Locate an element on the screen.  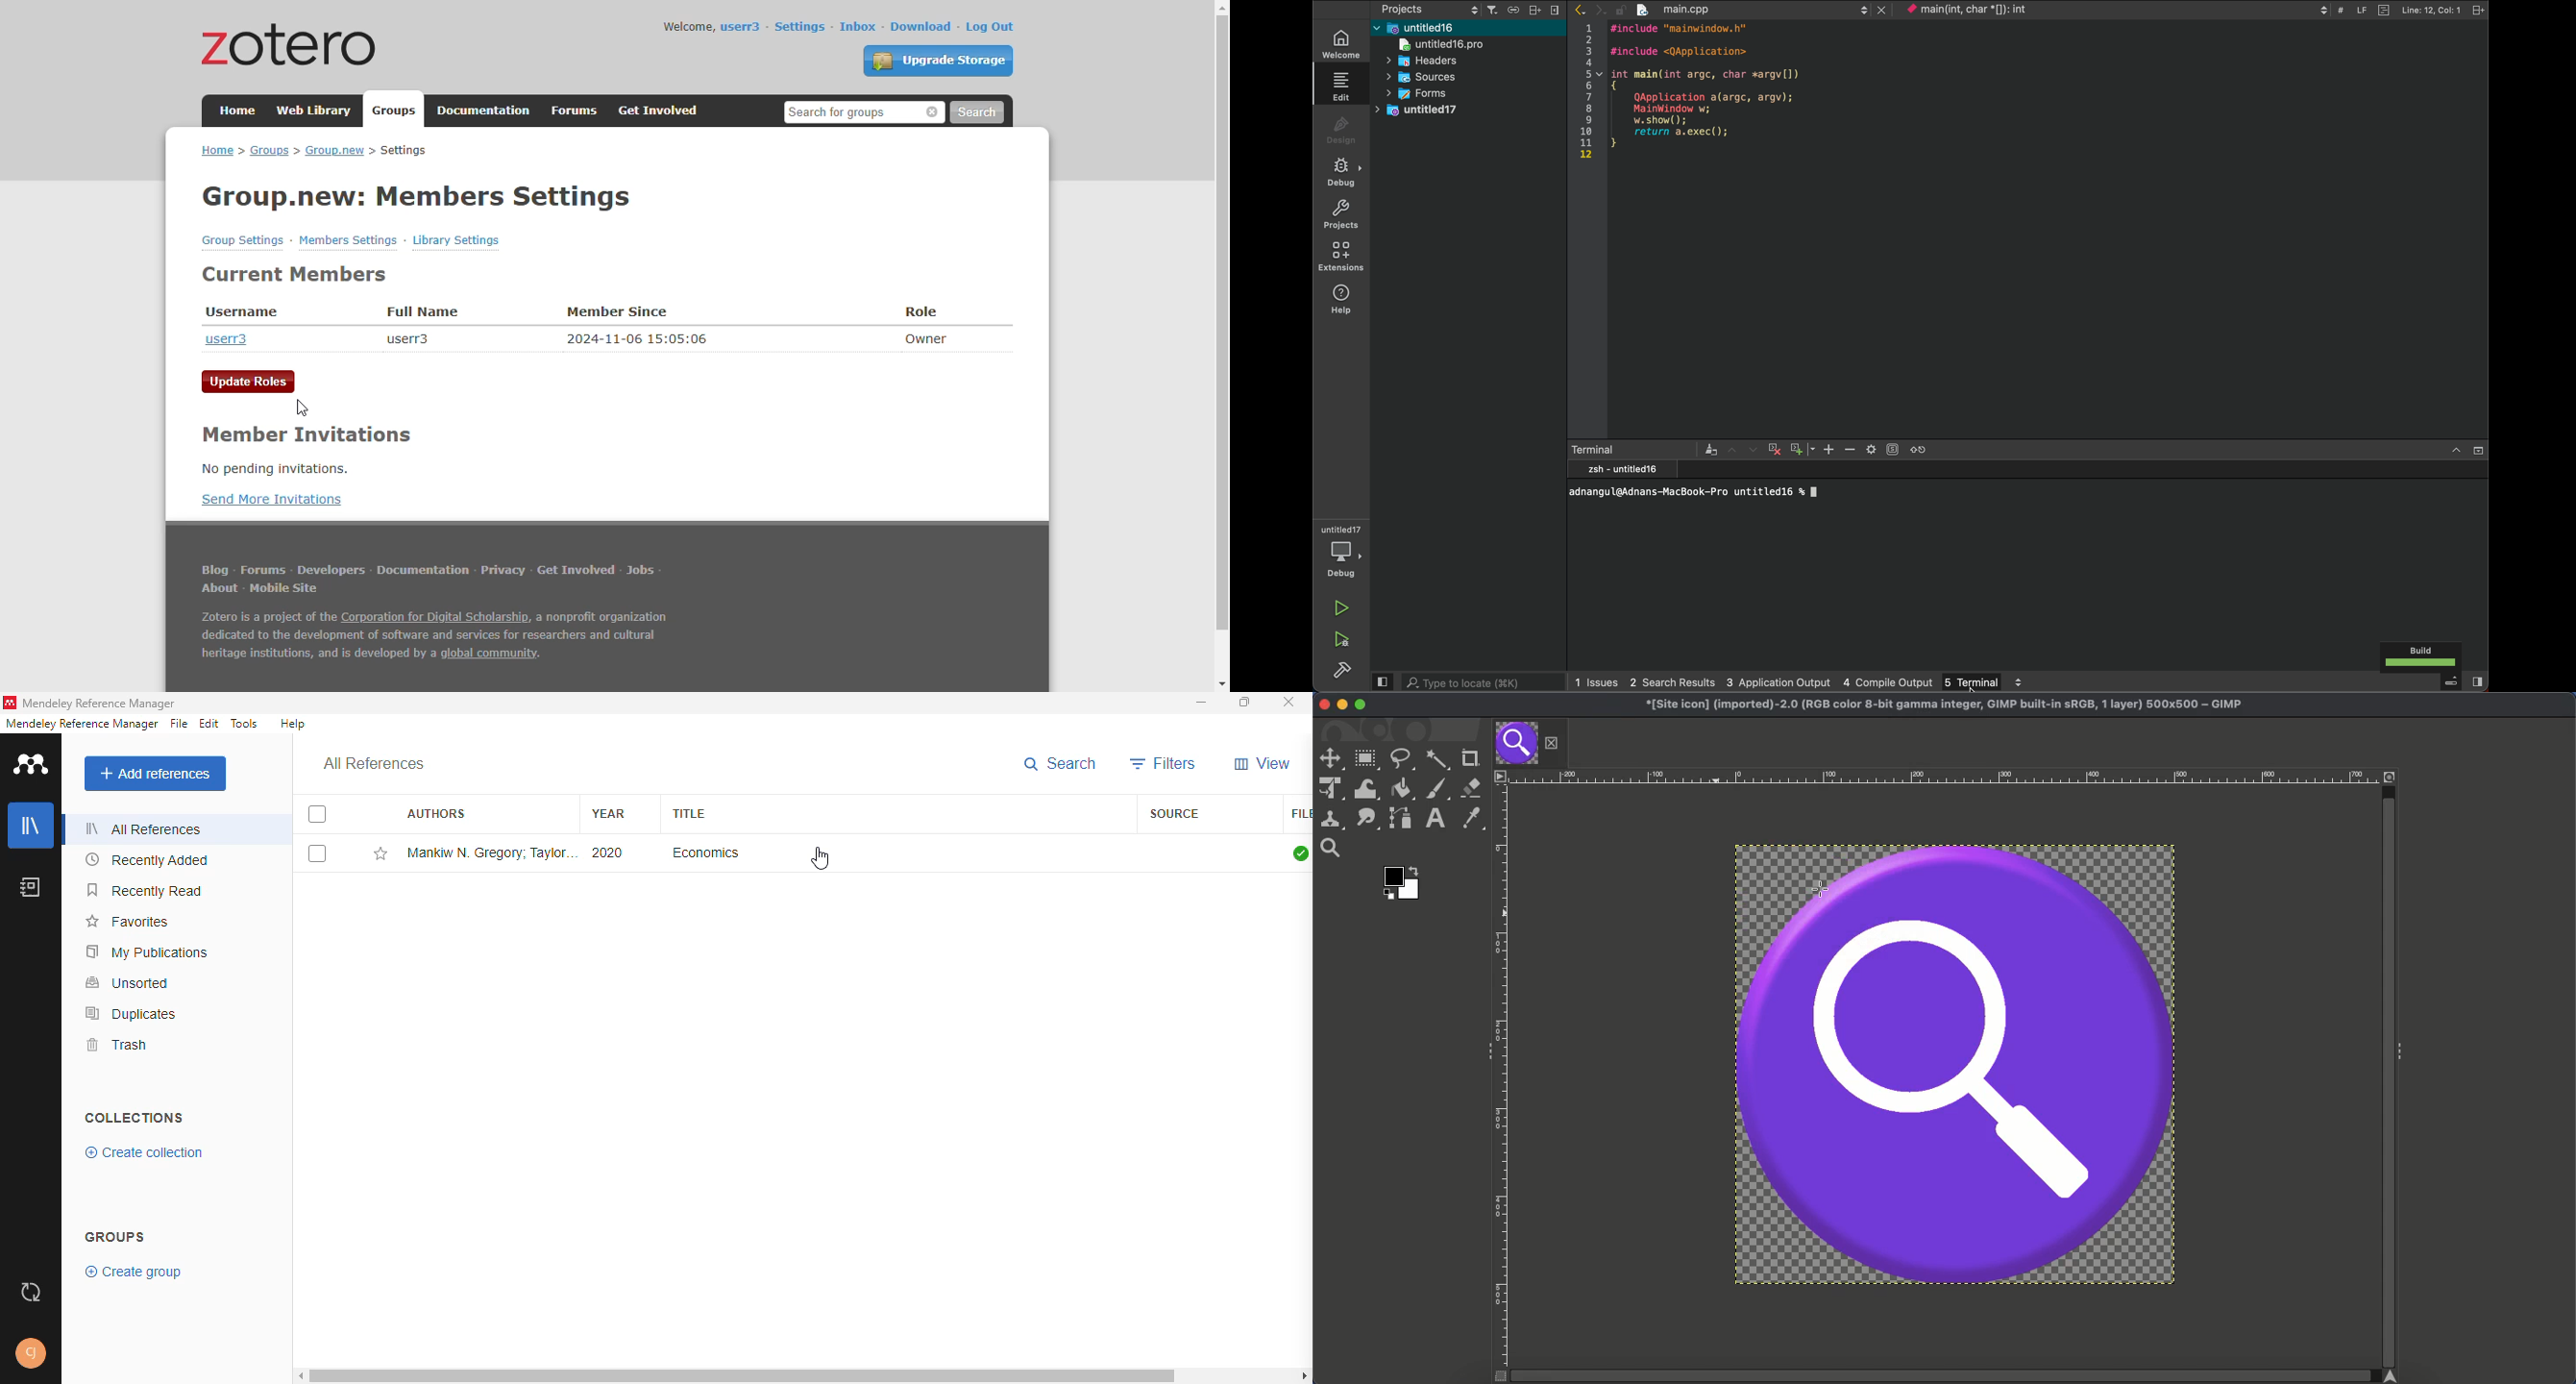
logo is located at coordinates (29, 762).